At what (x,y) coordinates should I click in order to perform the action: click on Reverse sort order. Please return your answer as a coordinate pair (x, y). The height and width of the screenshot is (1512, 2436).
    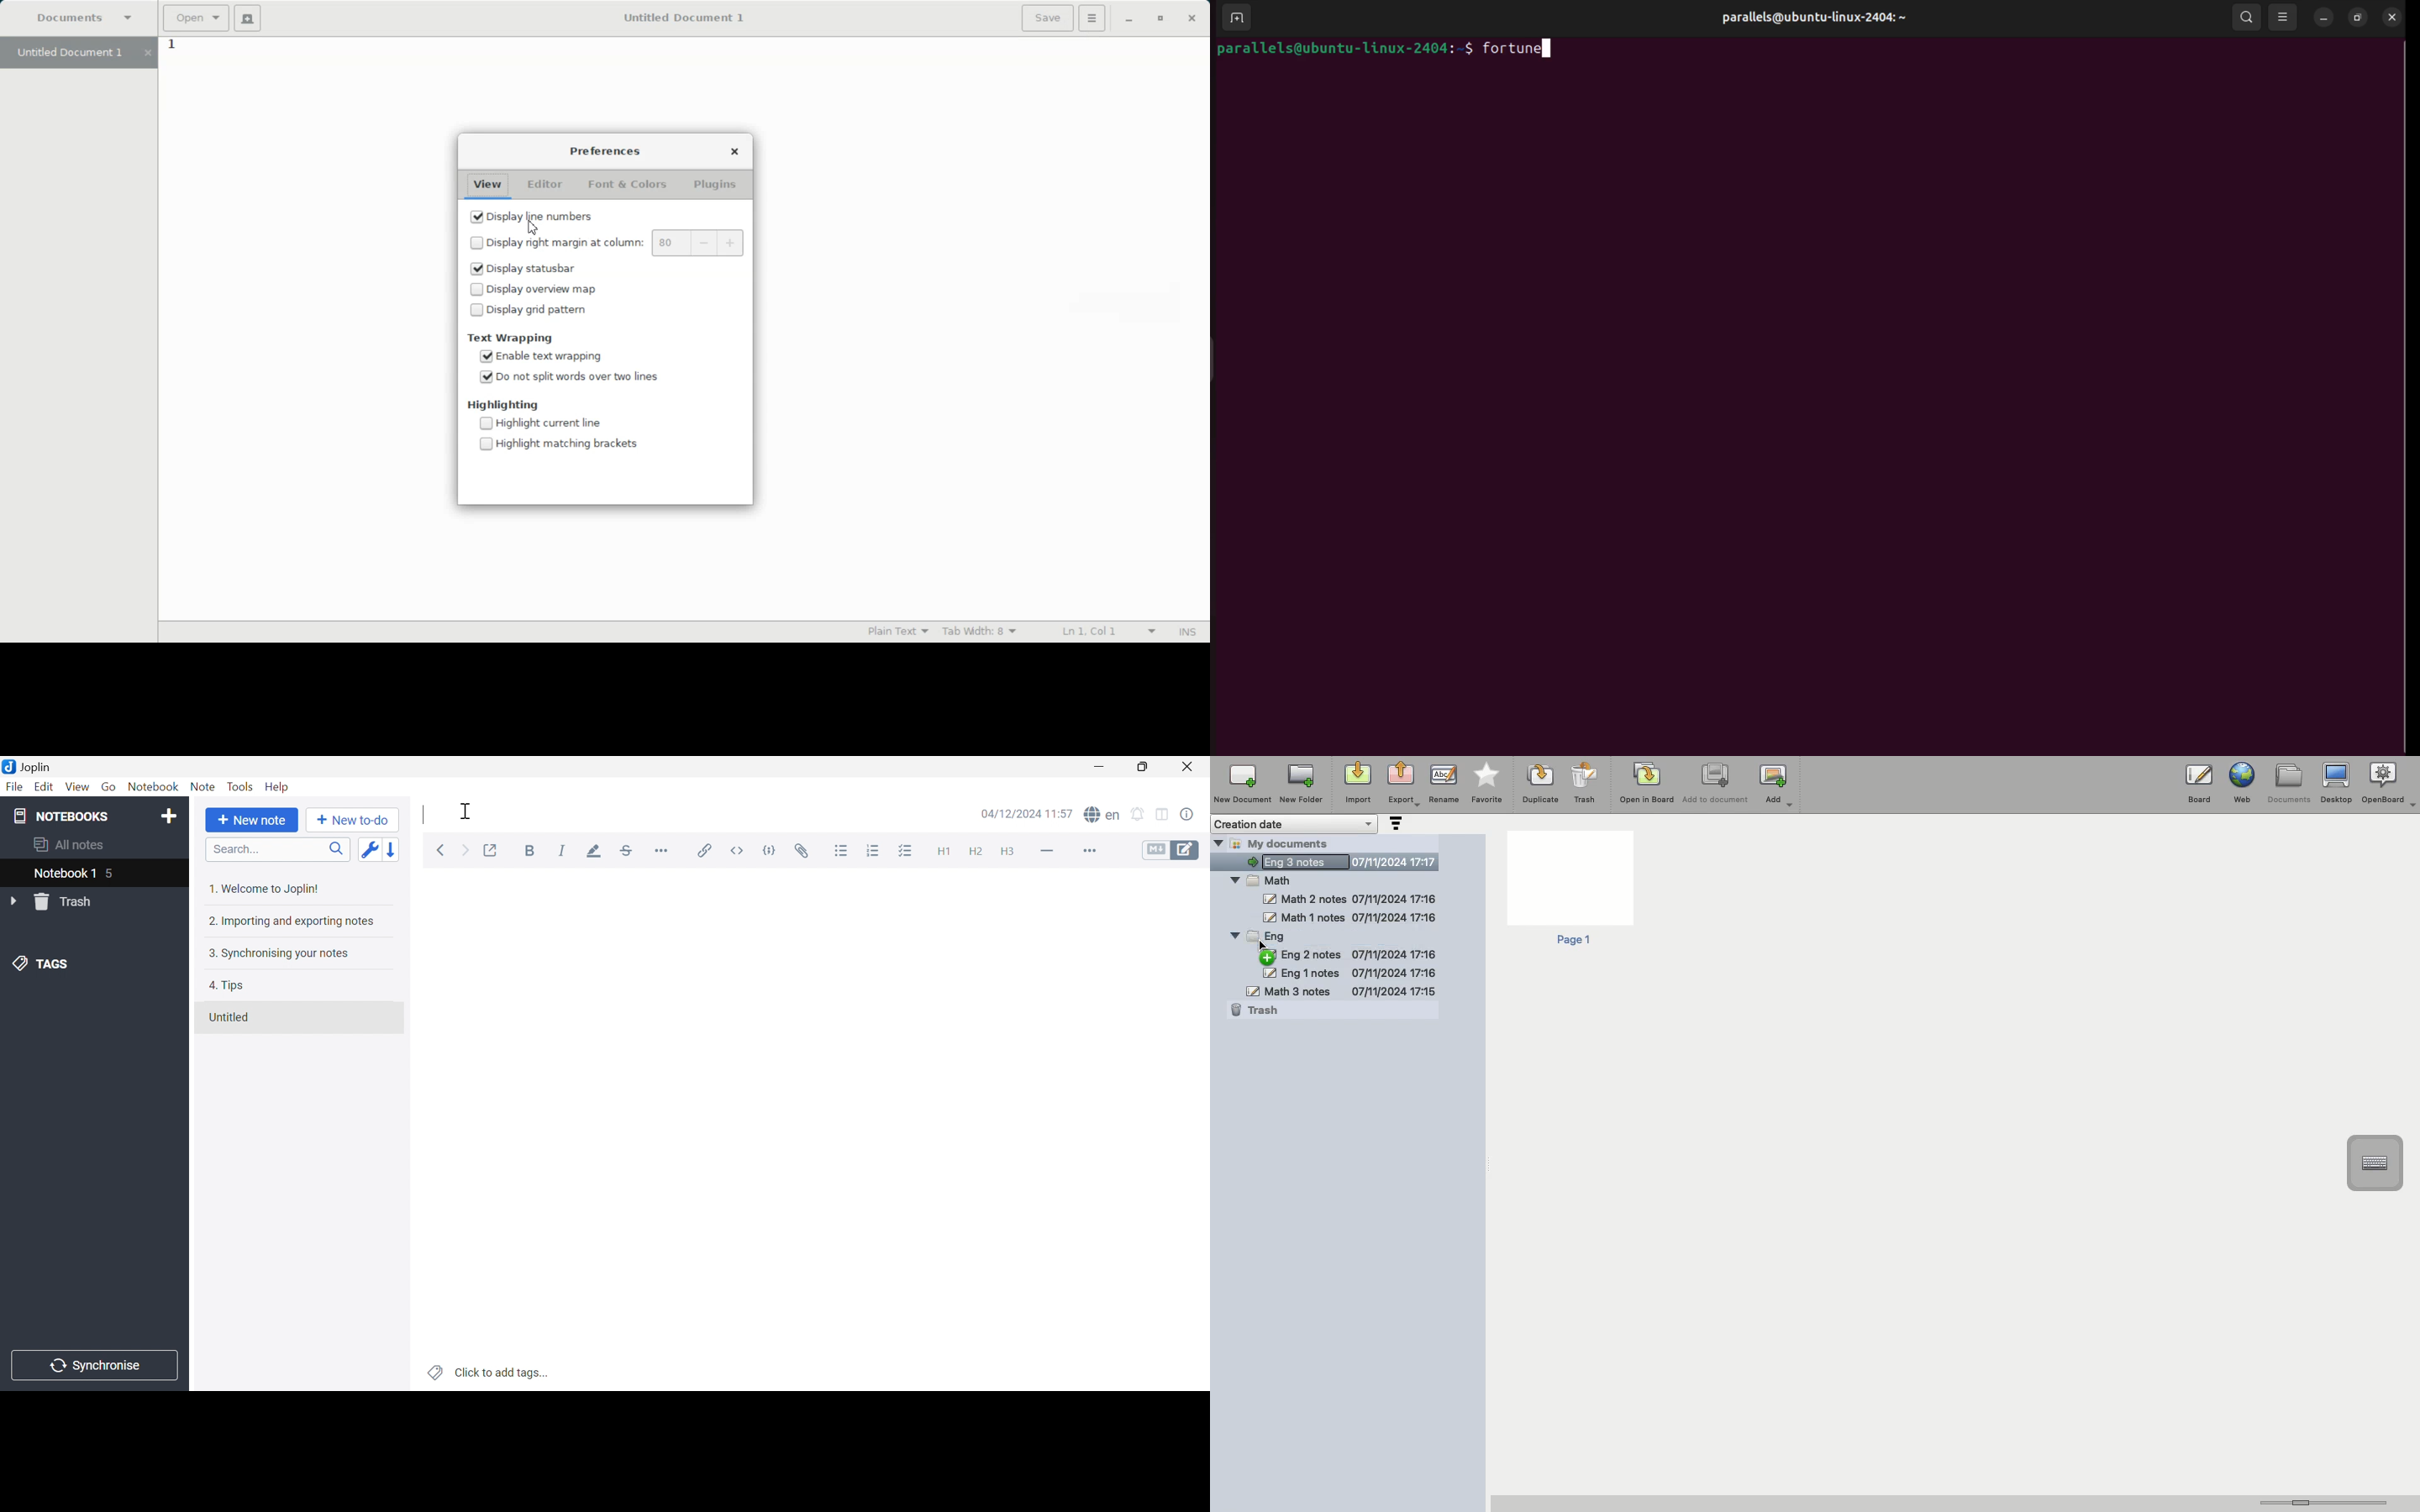
    Looking at the image, I should click on (392, 849).